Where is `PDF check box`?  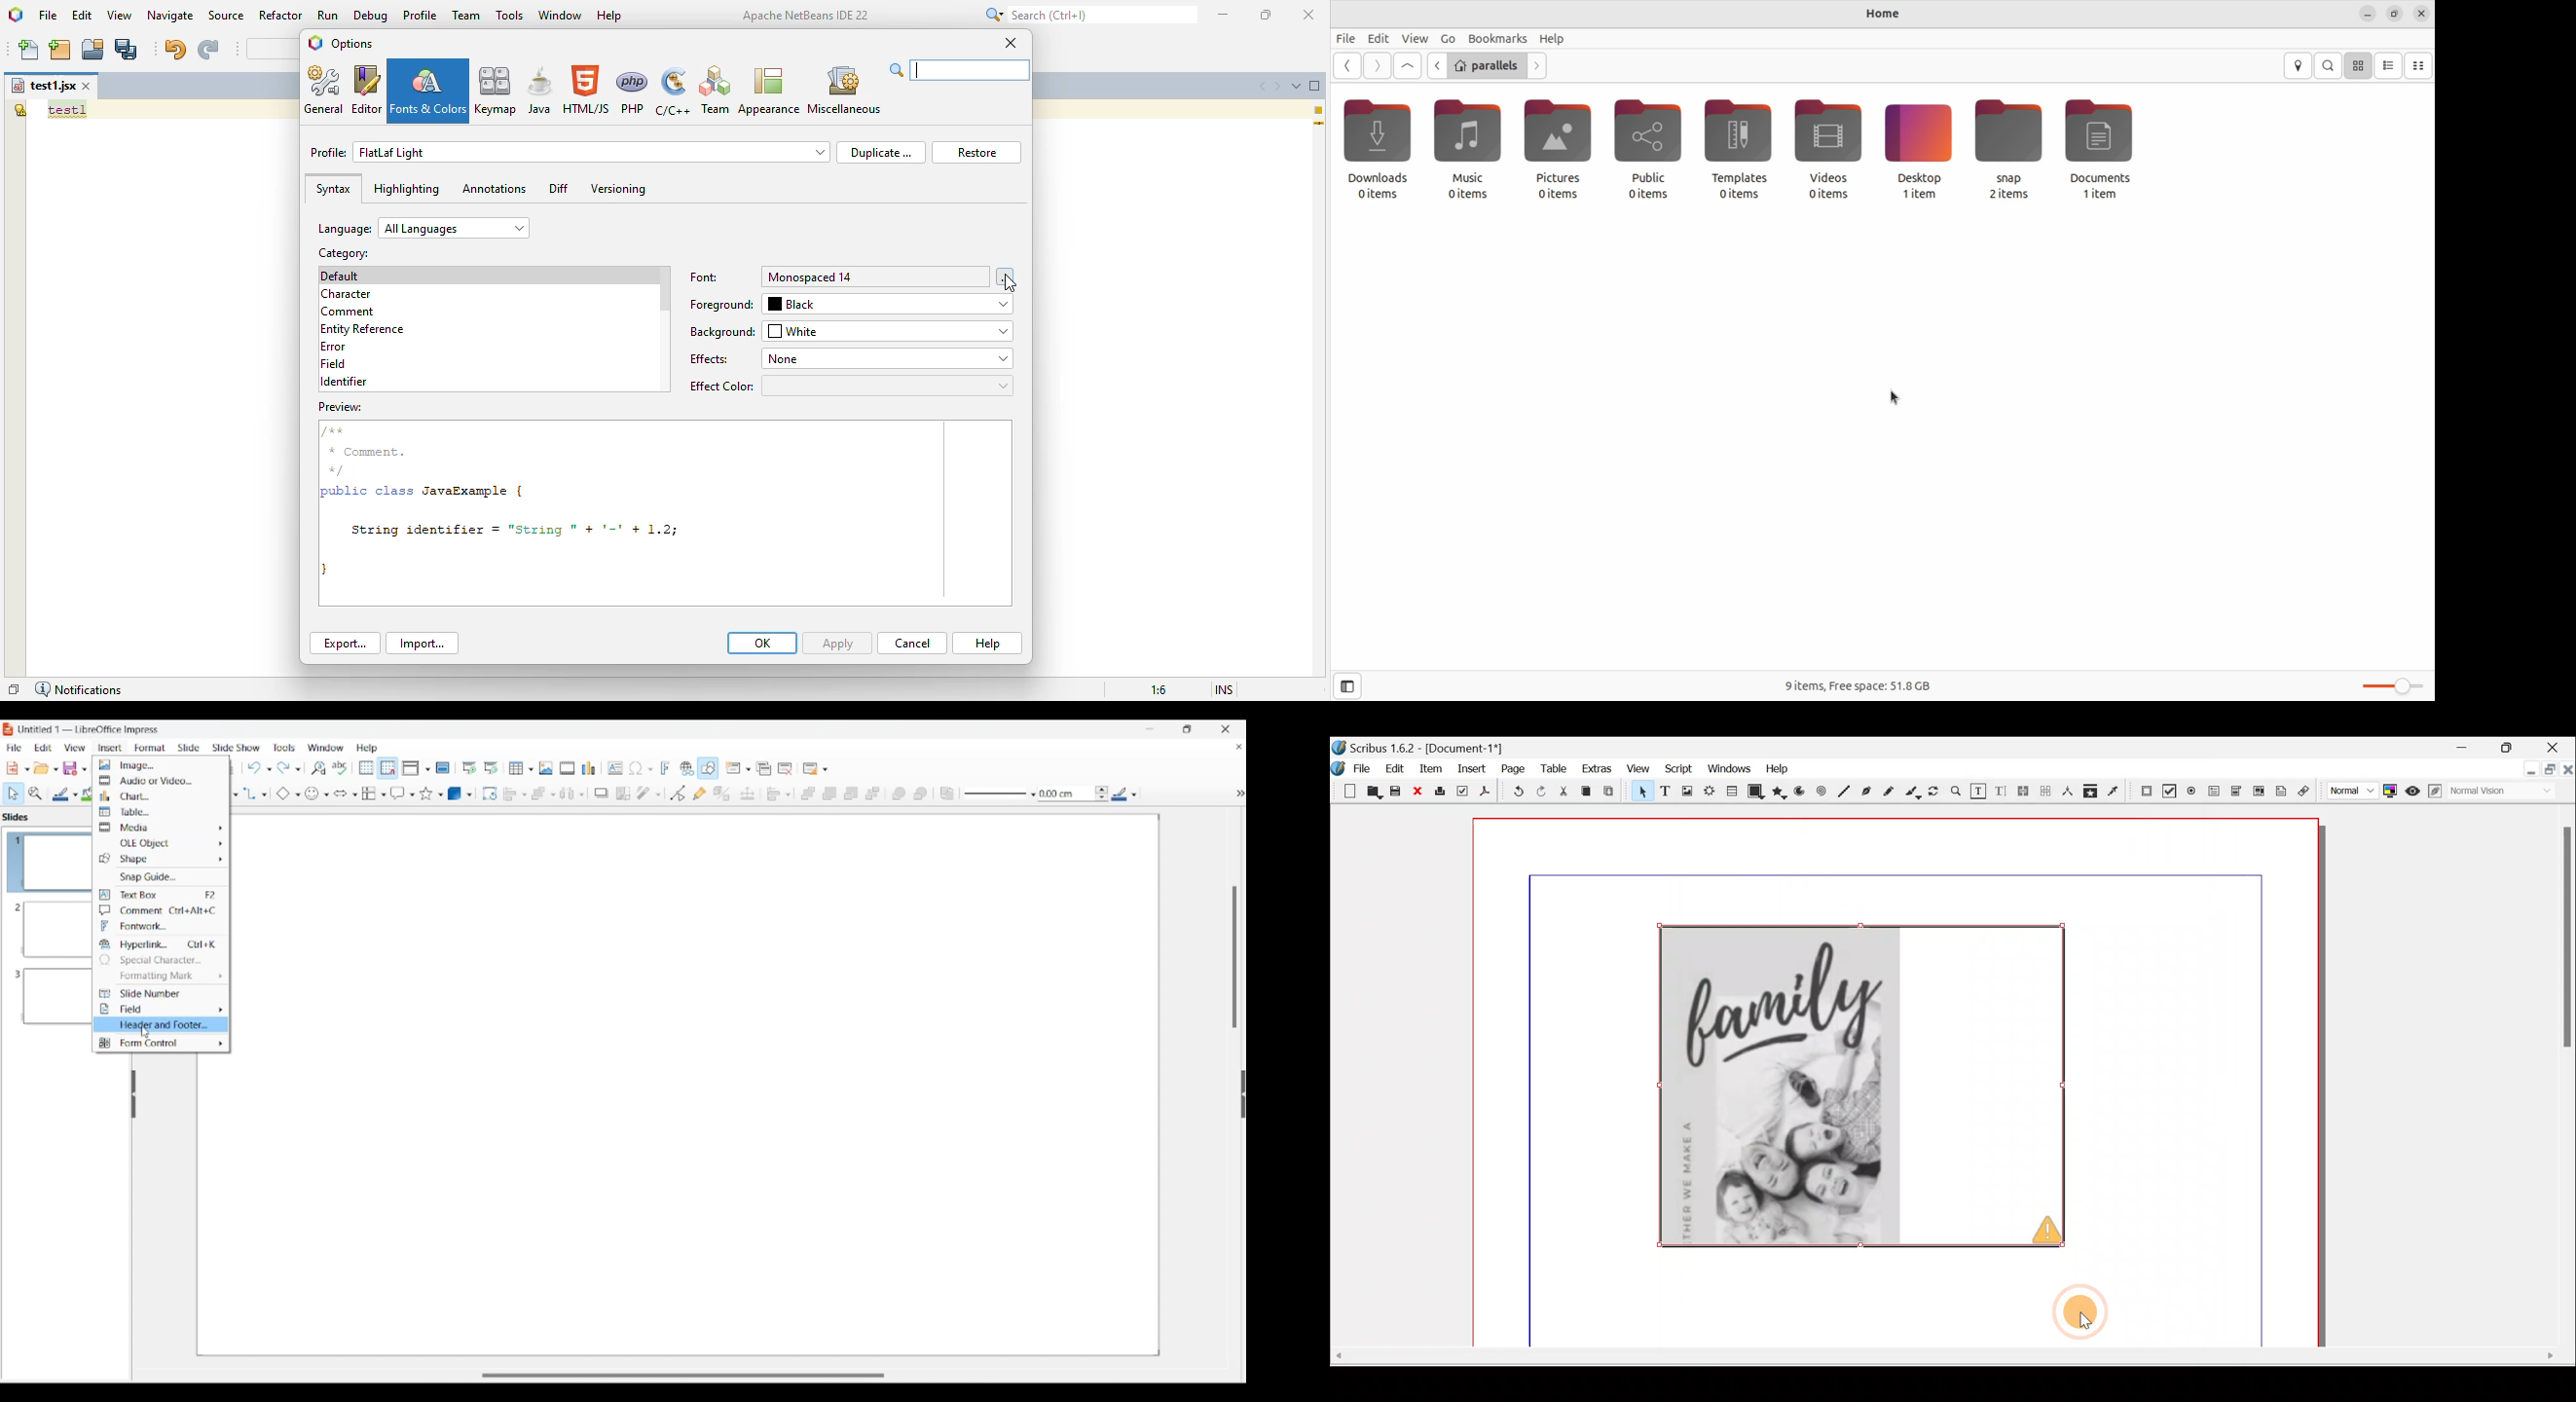
PDF check box is located at coordinates (2166, 789).